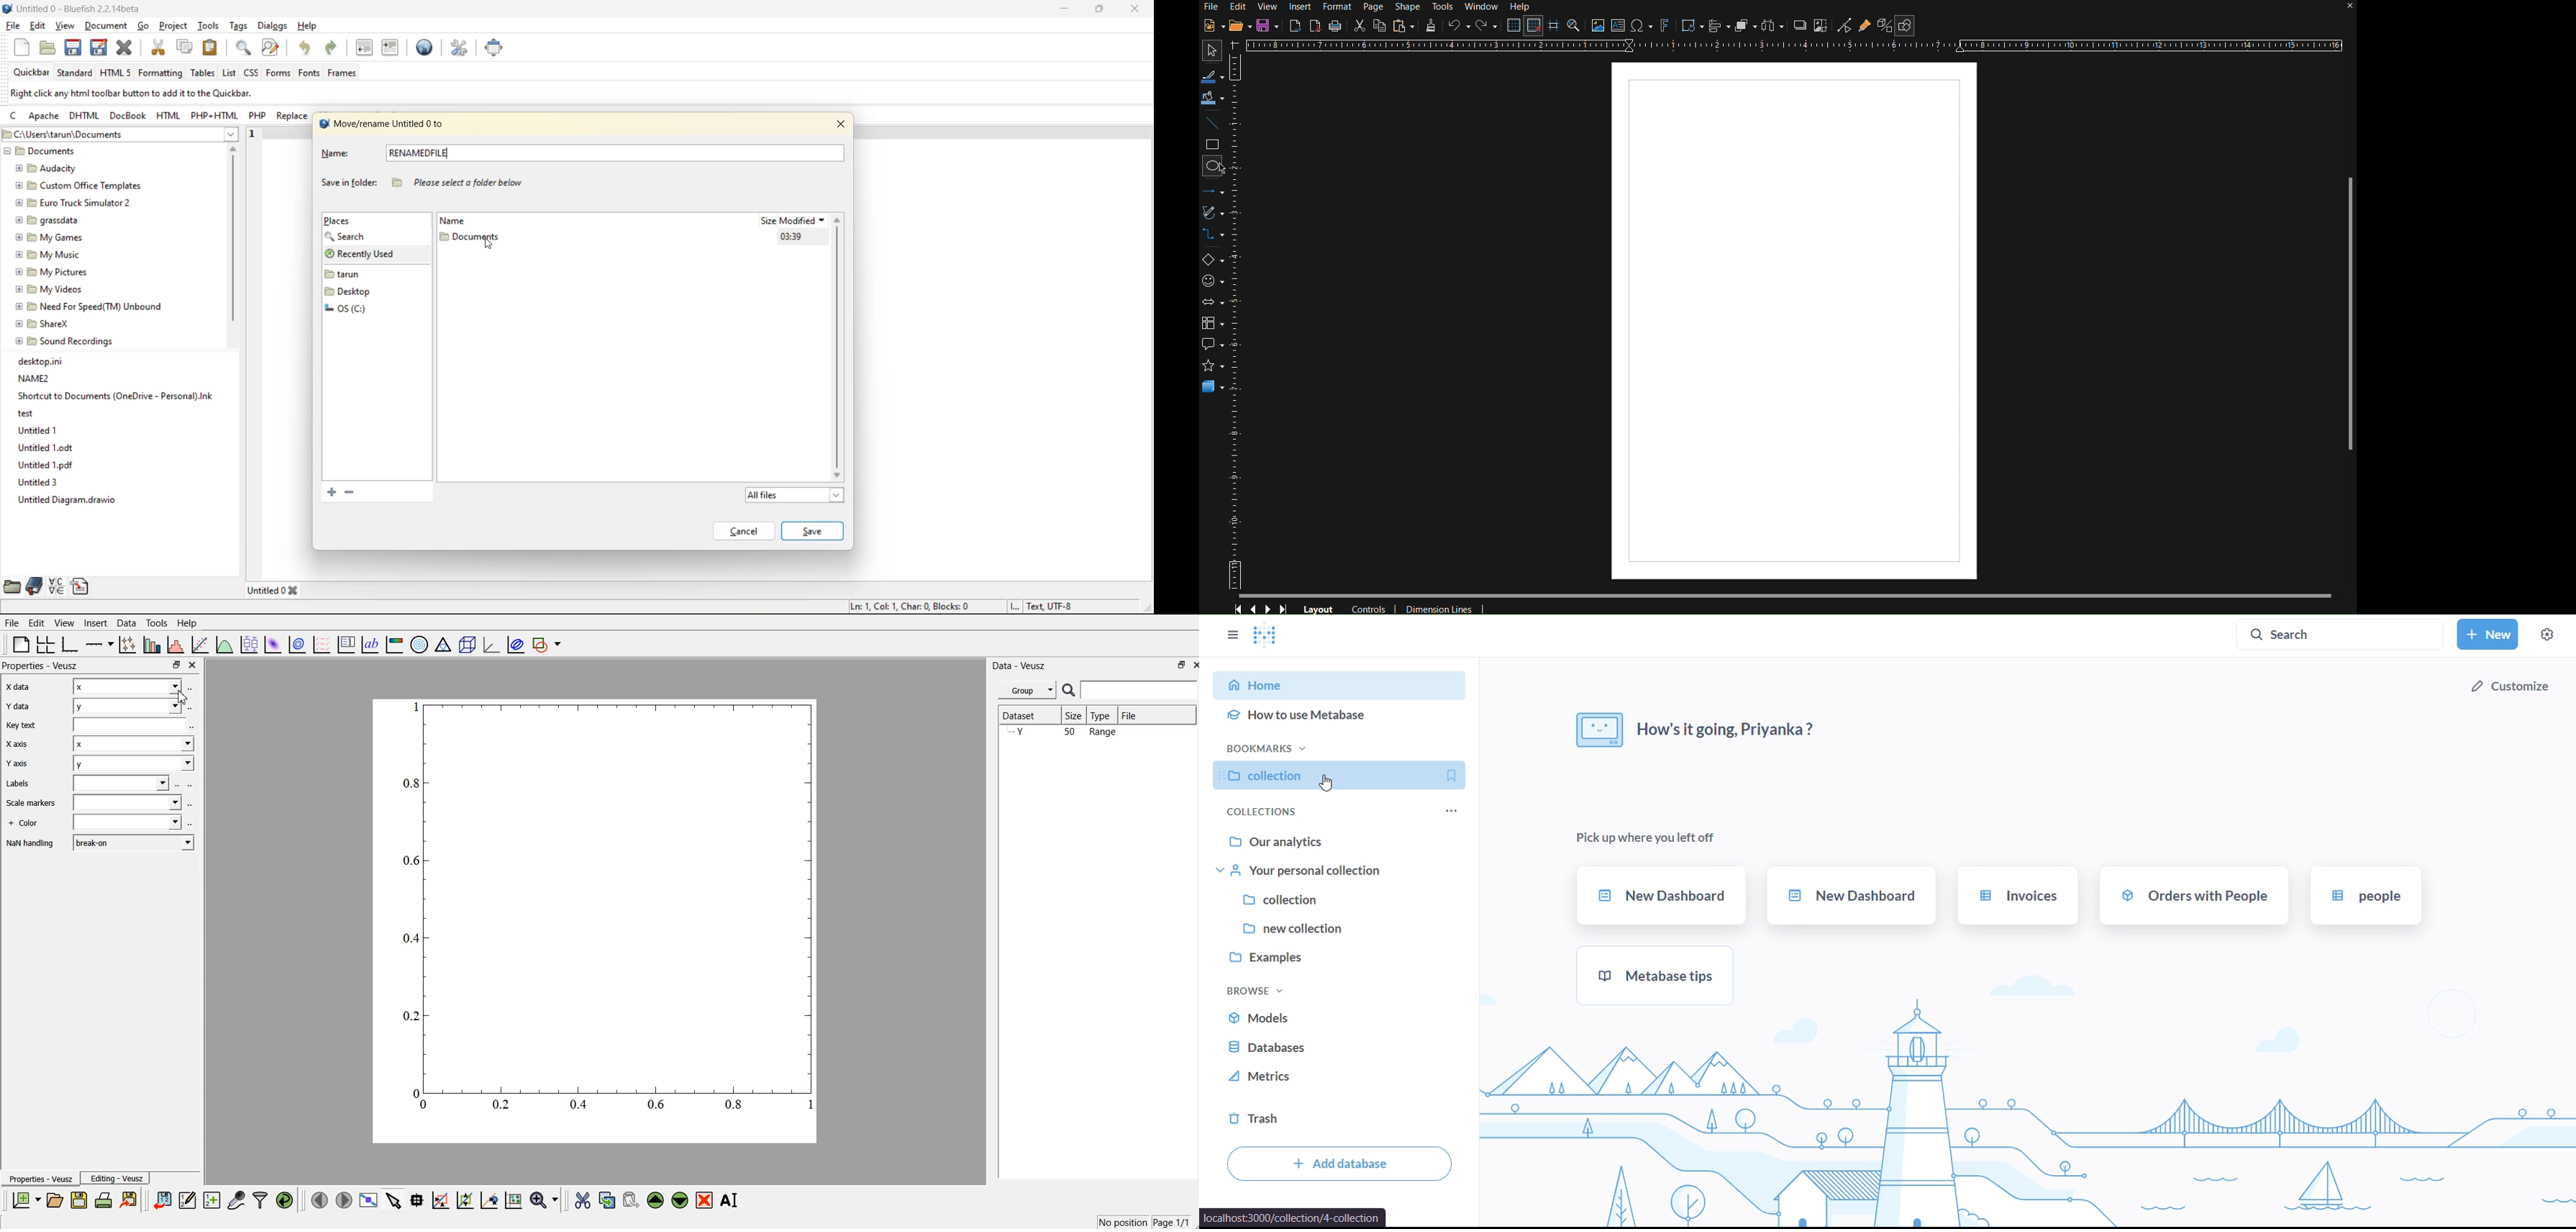 The height and width of the screenshot is (1232, 2576). What do you see at coordinates (1690, 27) in the screenshot?
I see `Transformations` at bounding box center [1690, 27].